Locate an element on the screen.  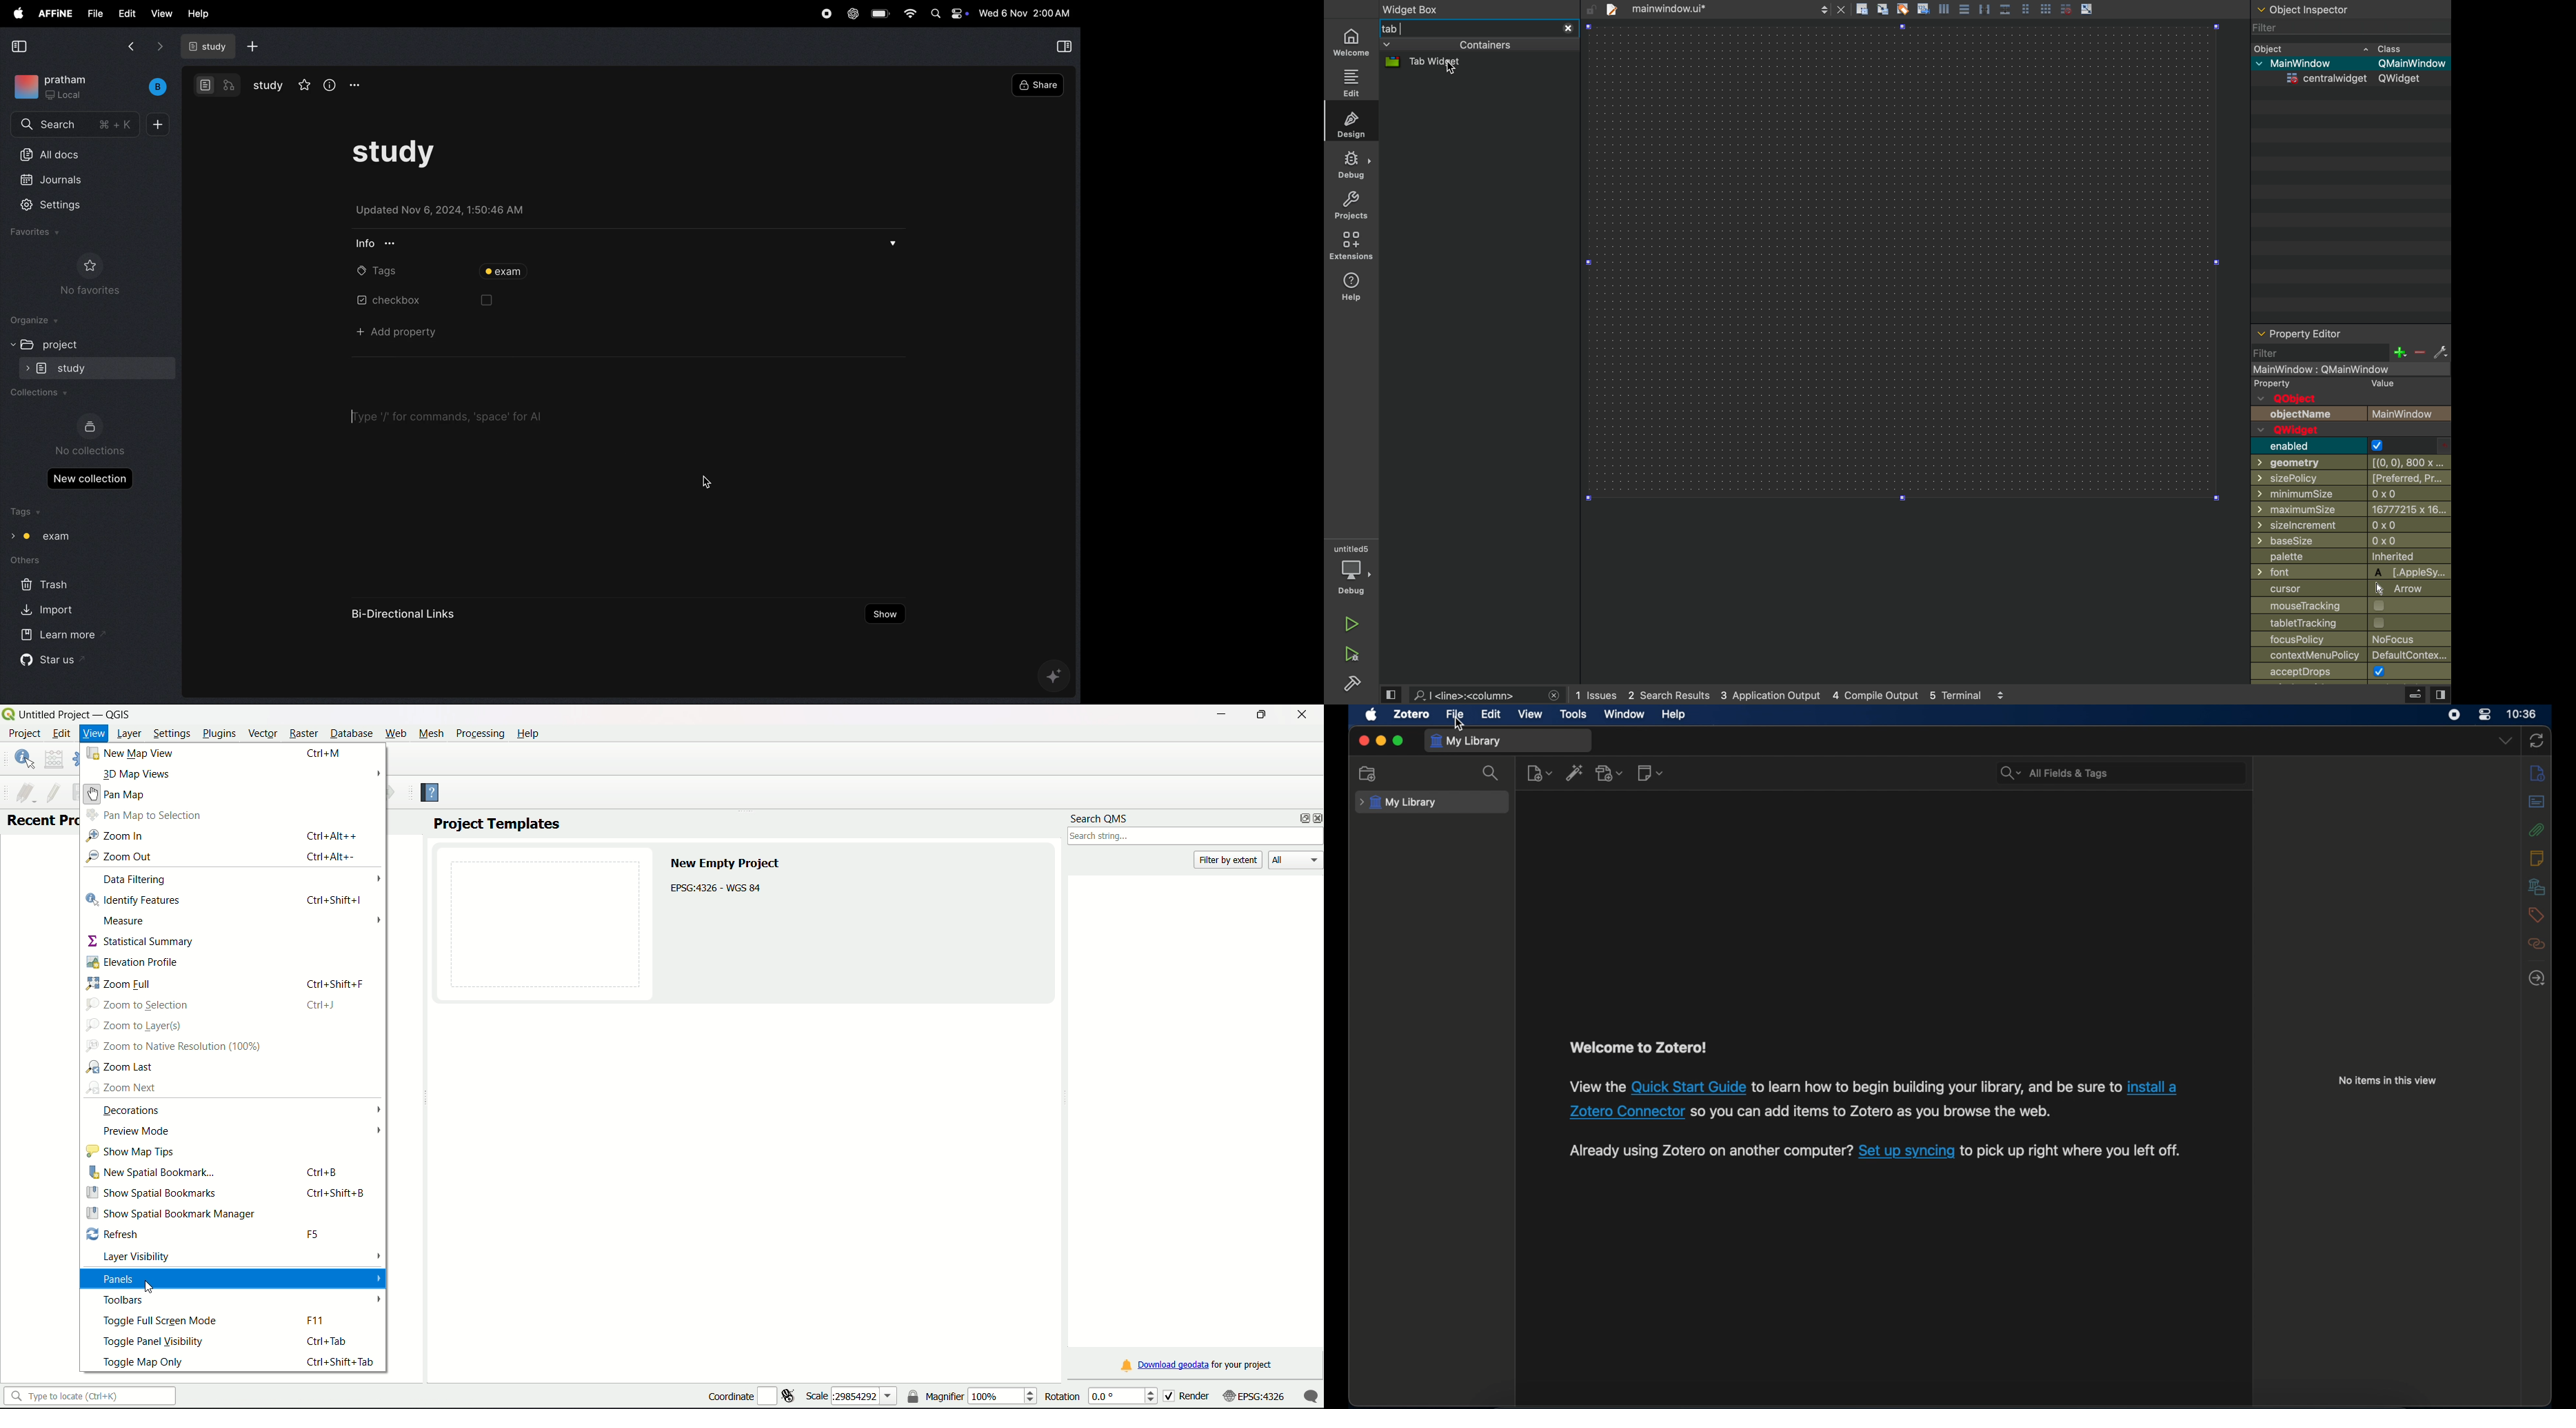
welcome to zotero is located at coordinates (1640, 1048).